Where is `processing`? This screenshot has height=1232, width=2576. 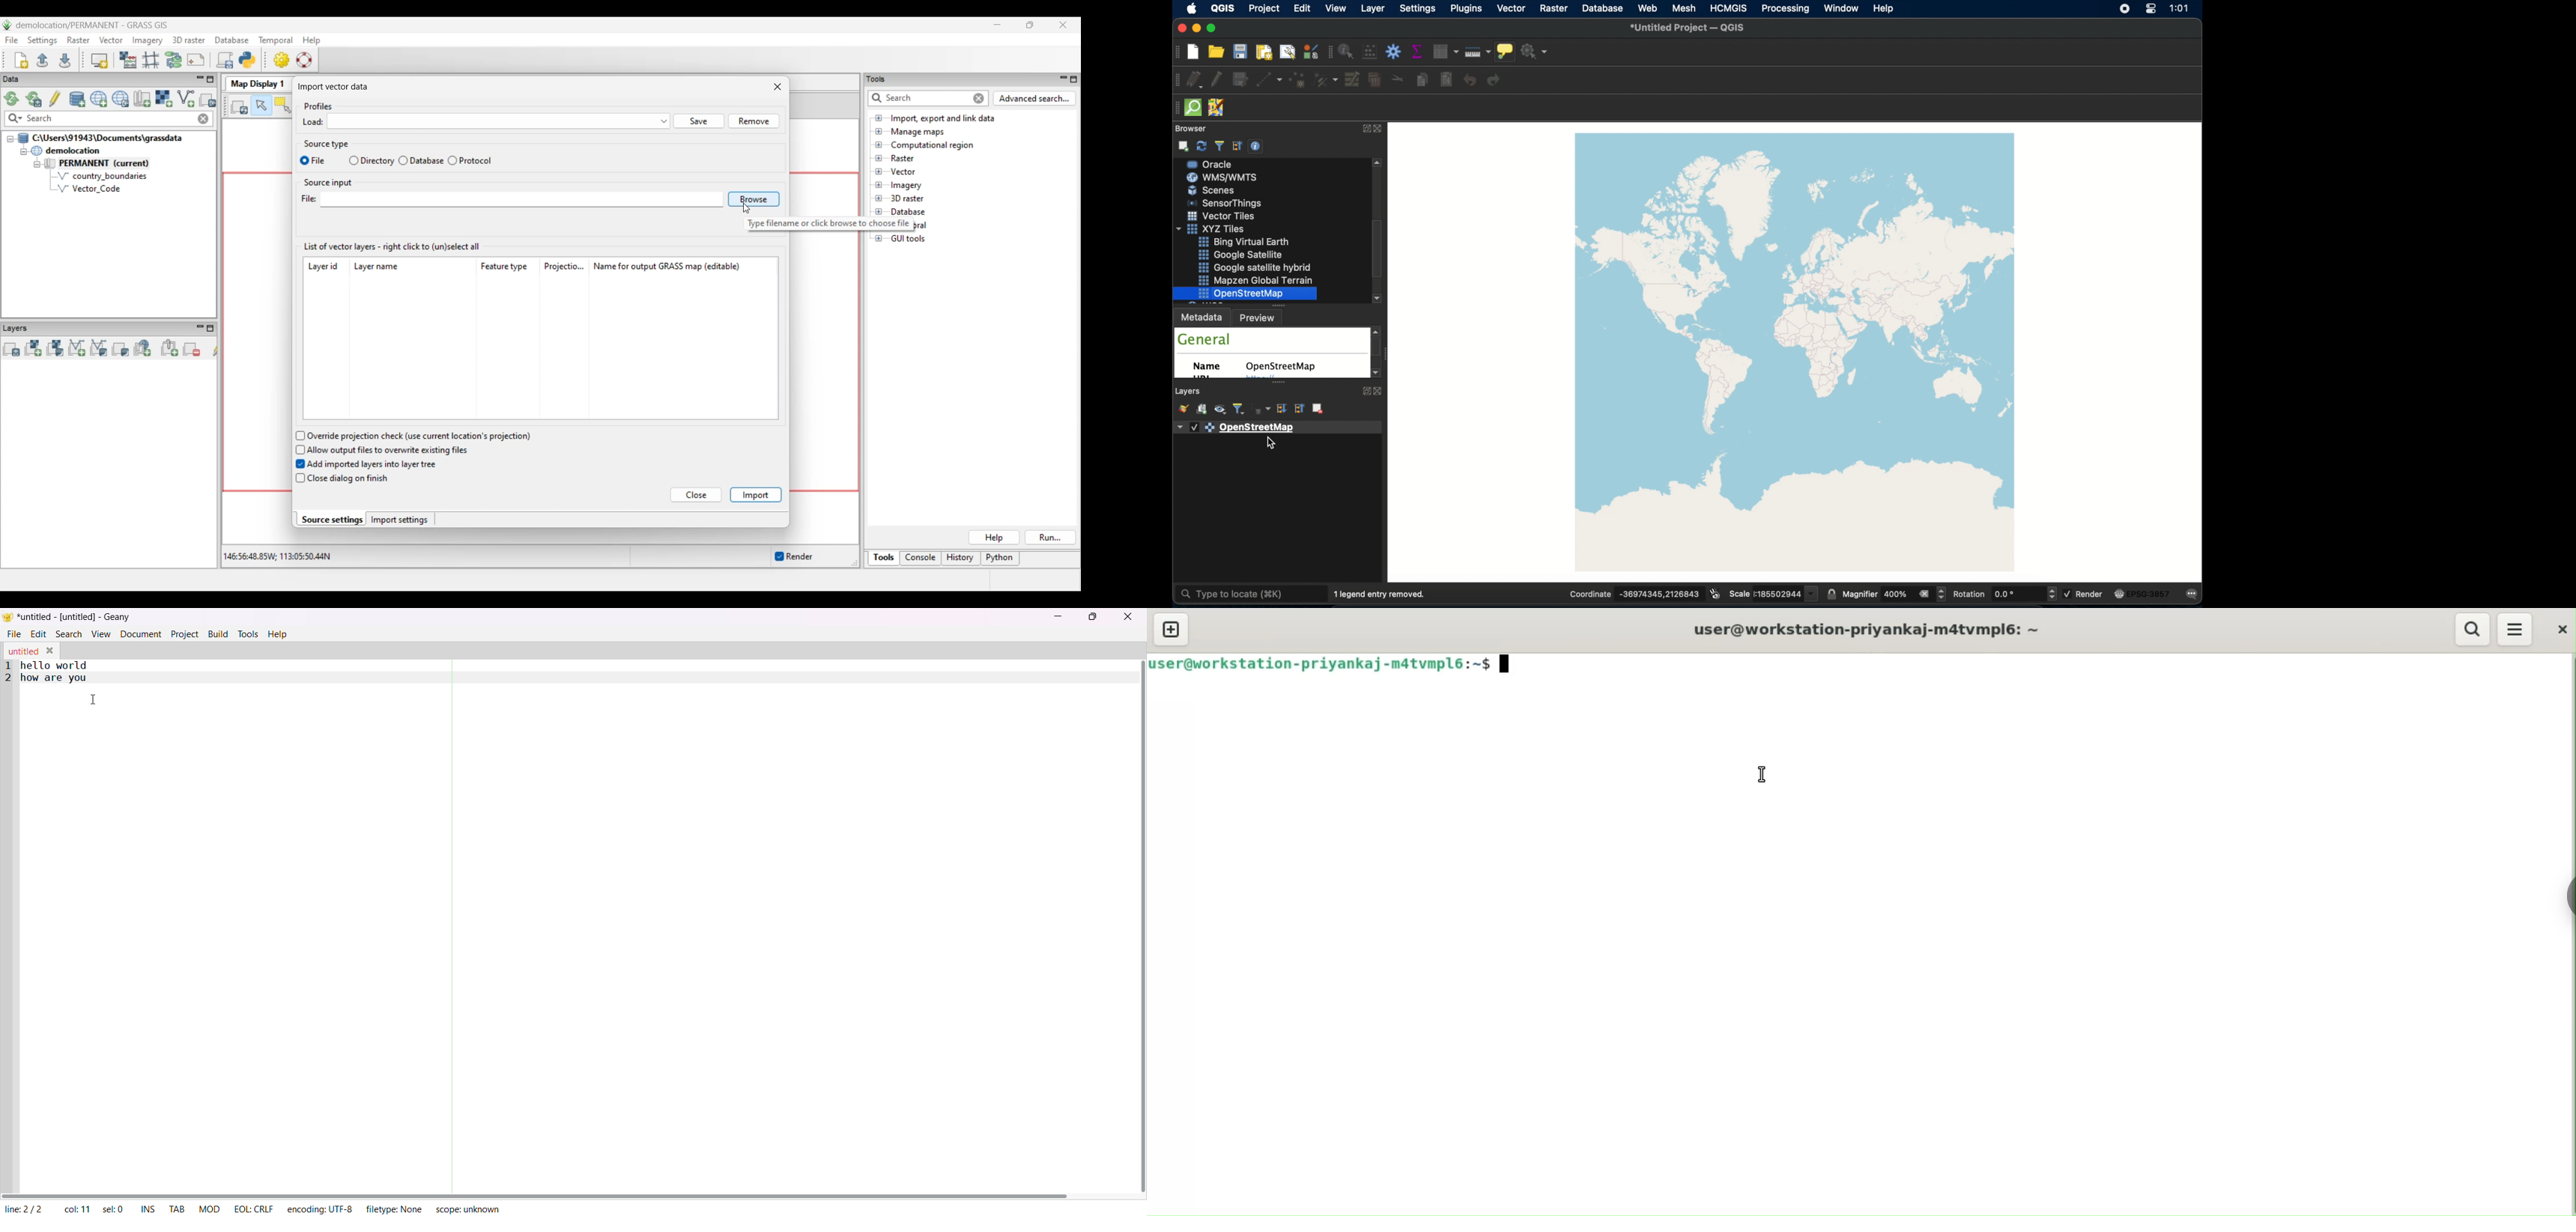 processing is located at coordinates (1787, 9).